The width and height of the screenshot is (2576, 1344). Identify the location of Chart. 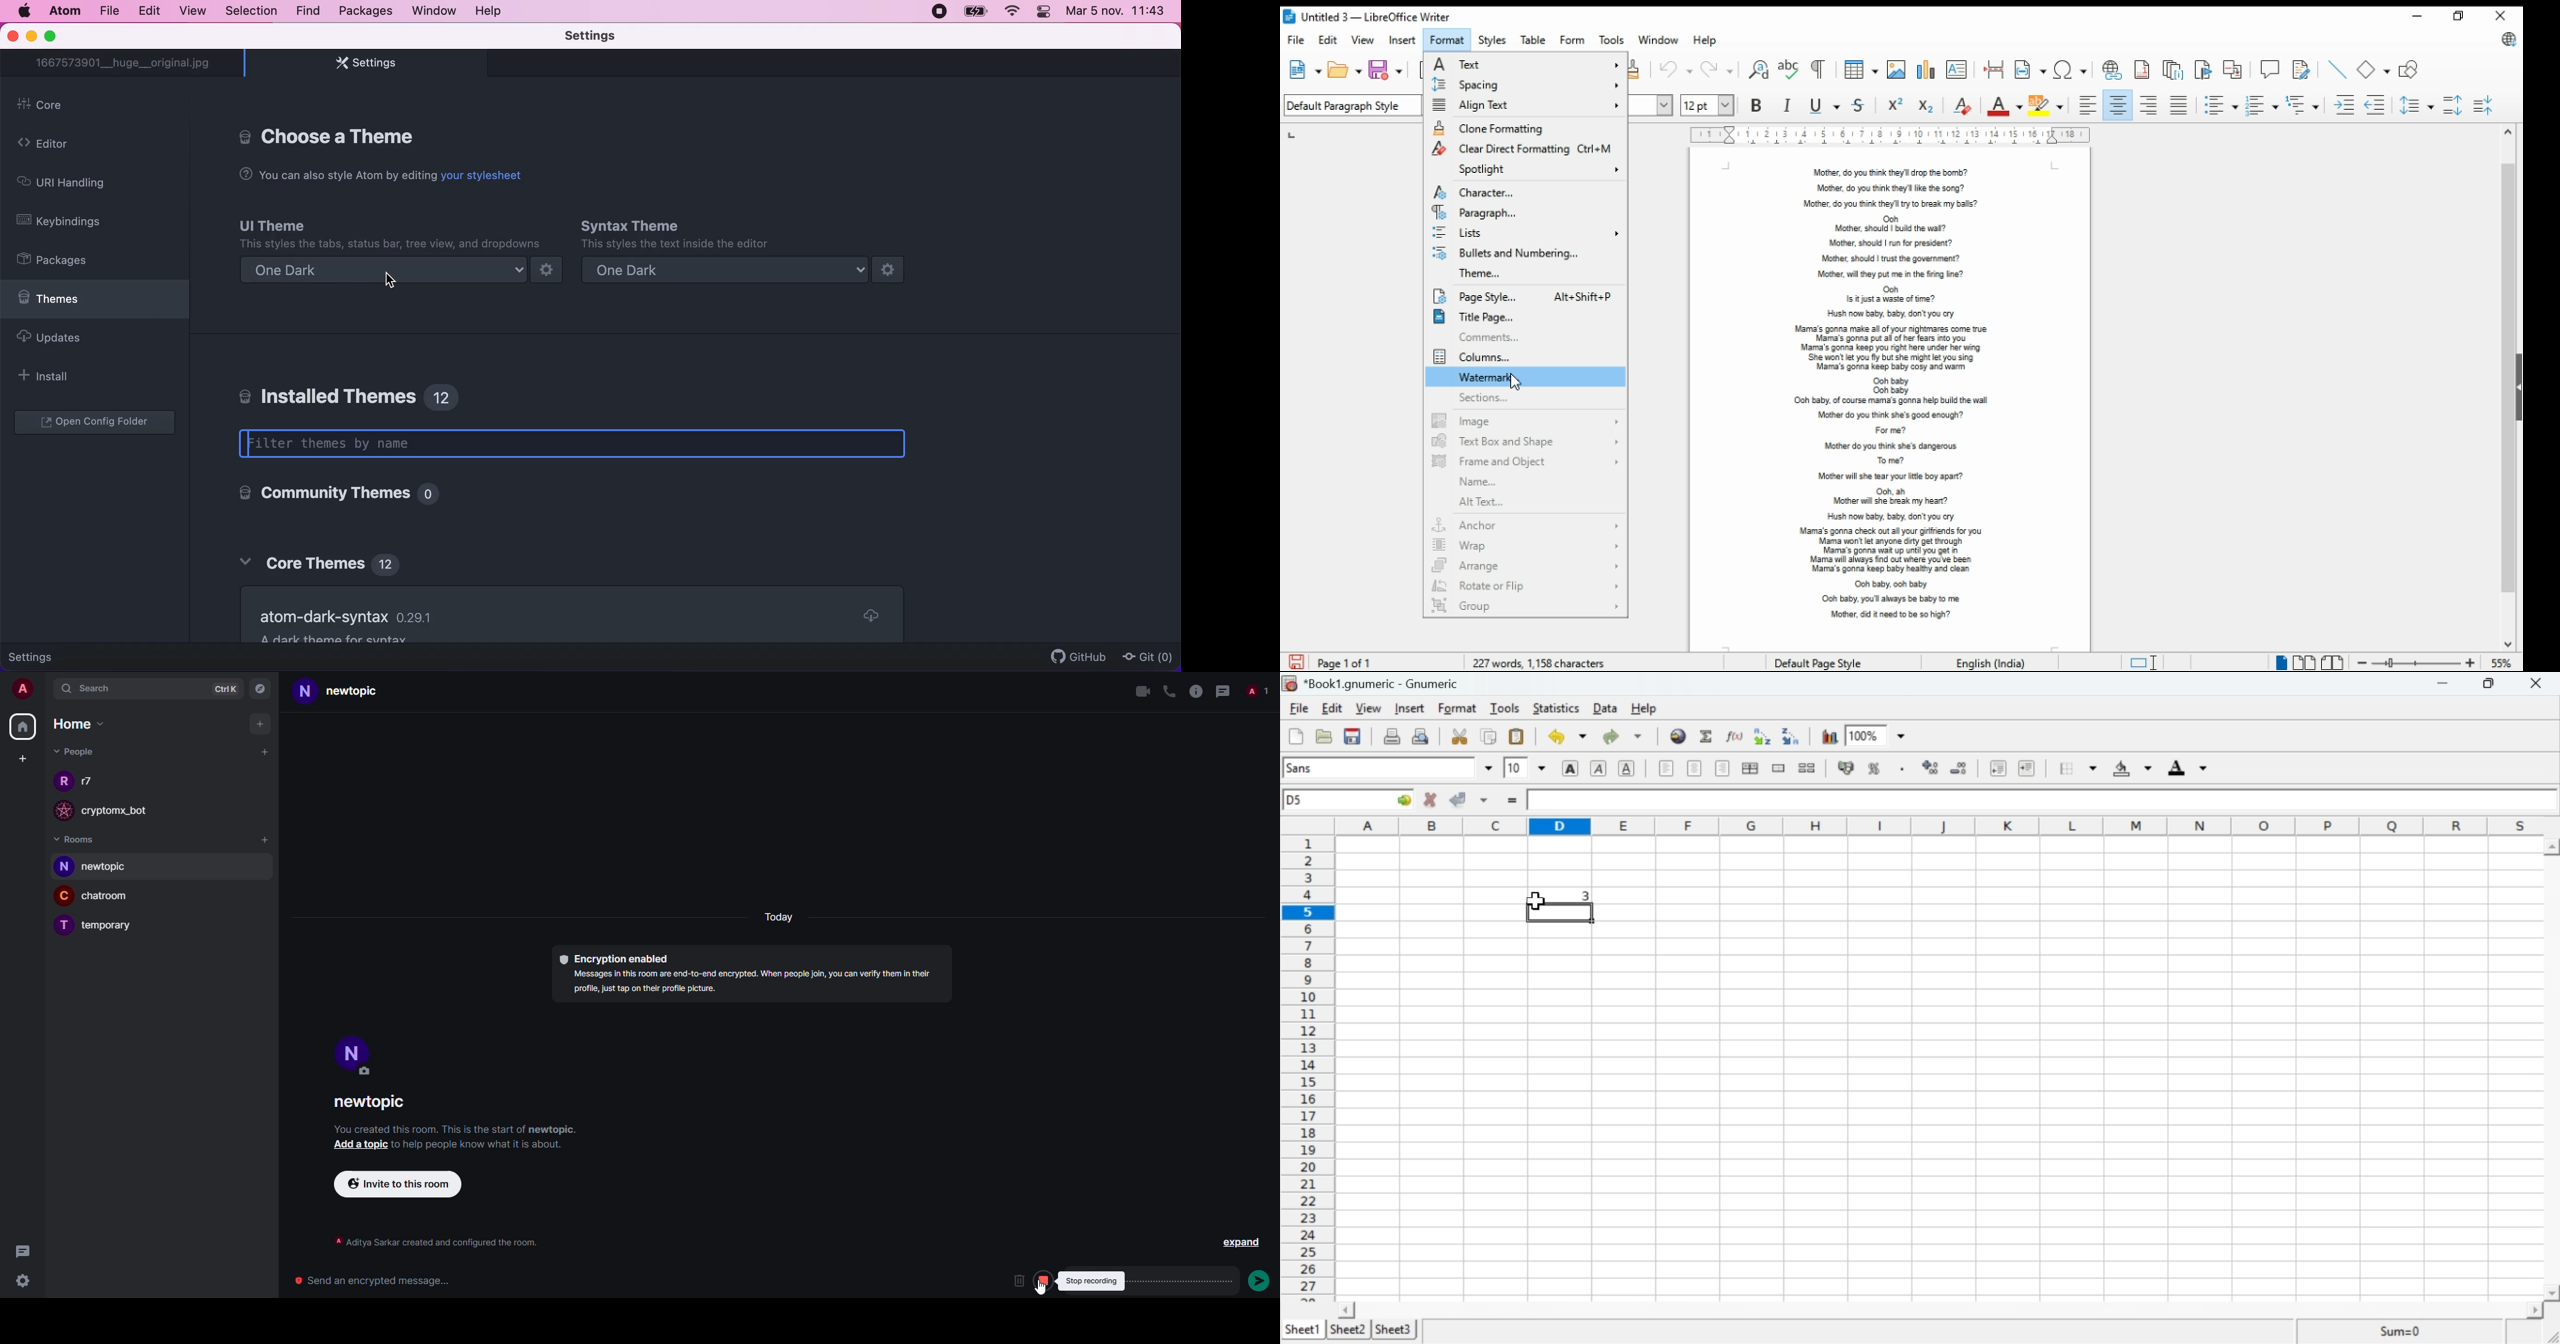
(1831, 737).